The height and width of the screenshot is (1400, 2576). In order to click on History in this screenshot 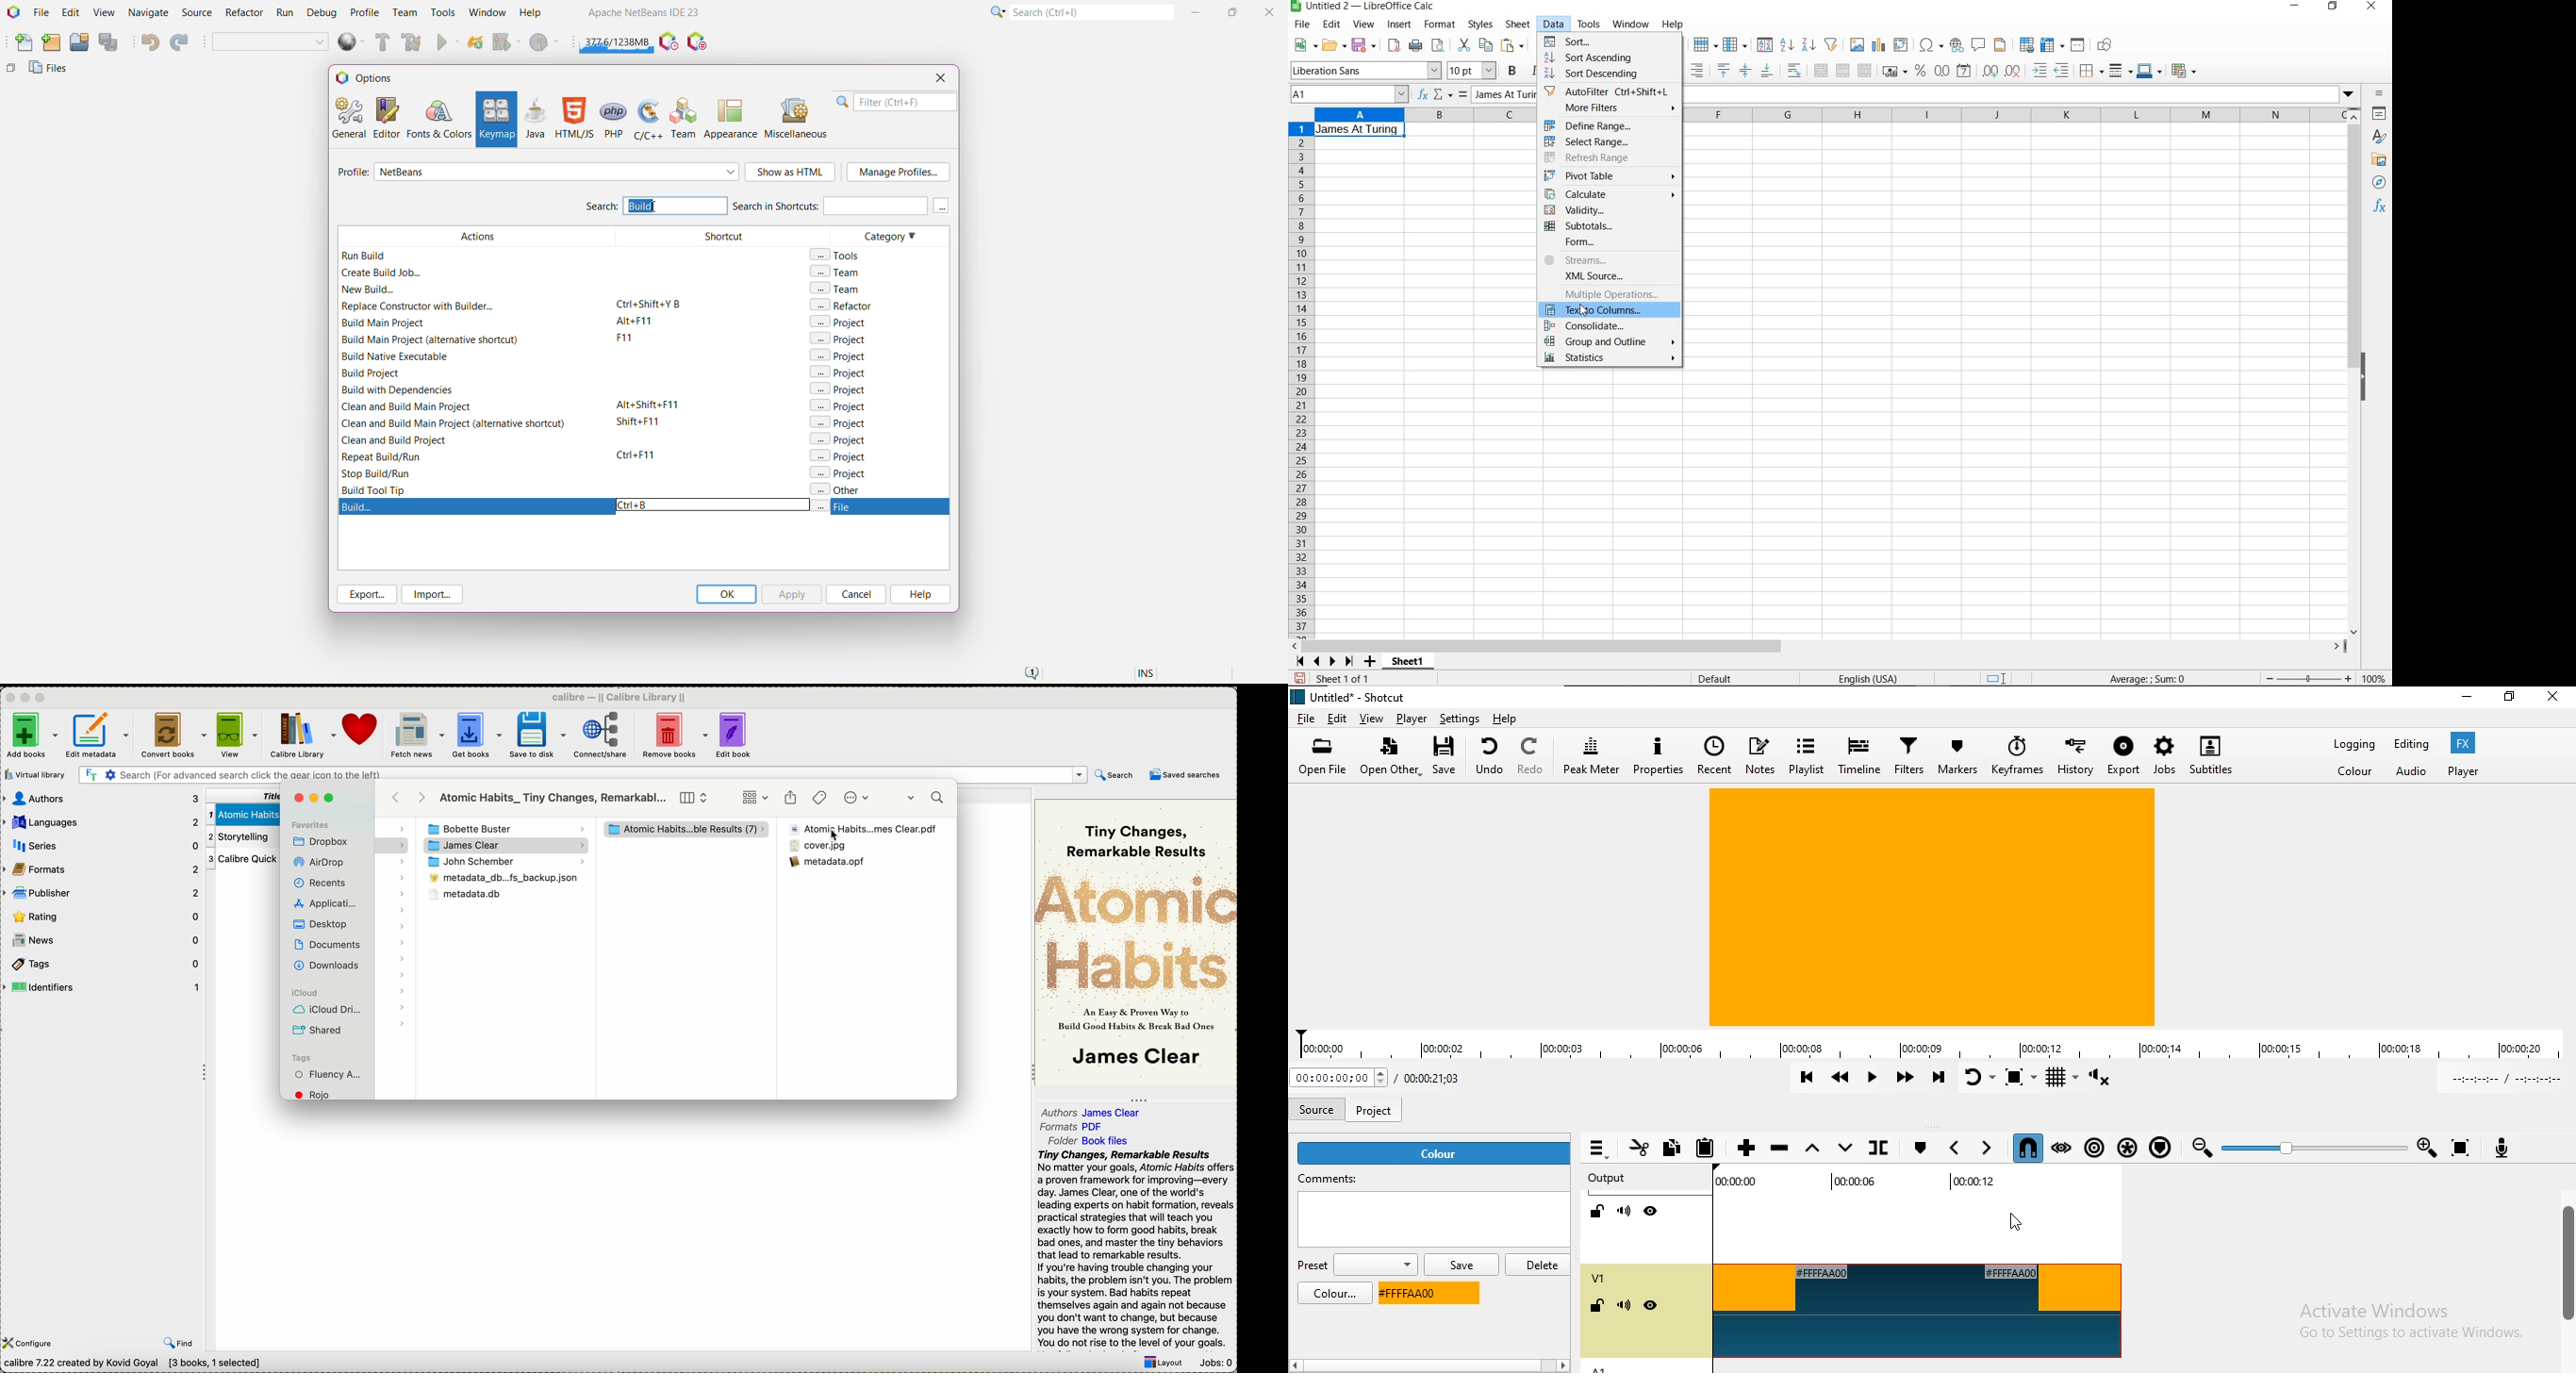, I will do `click(2077, 756)`.